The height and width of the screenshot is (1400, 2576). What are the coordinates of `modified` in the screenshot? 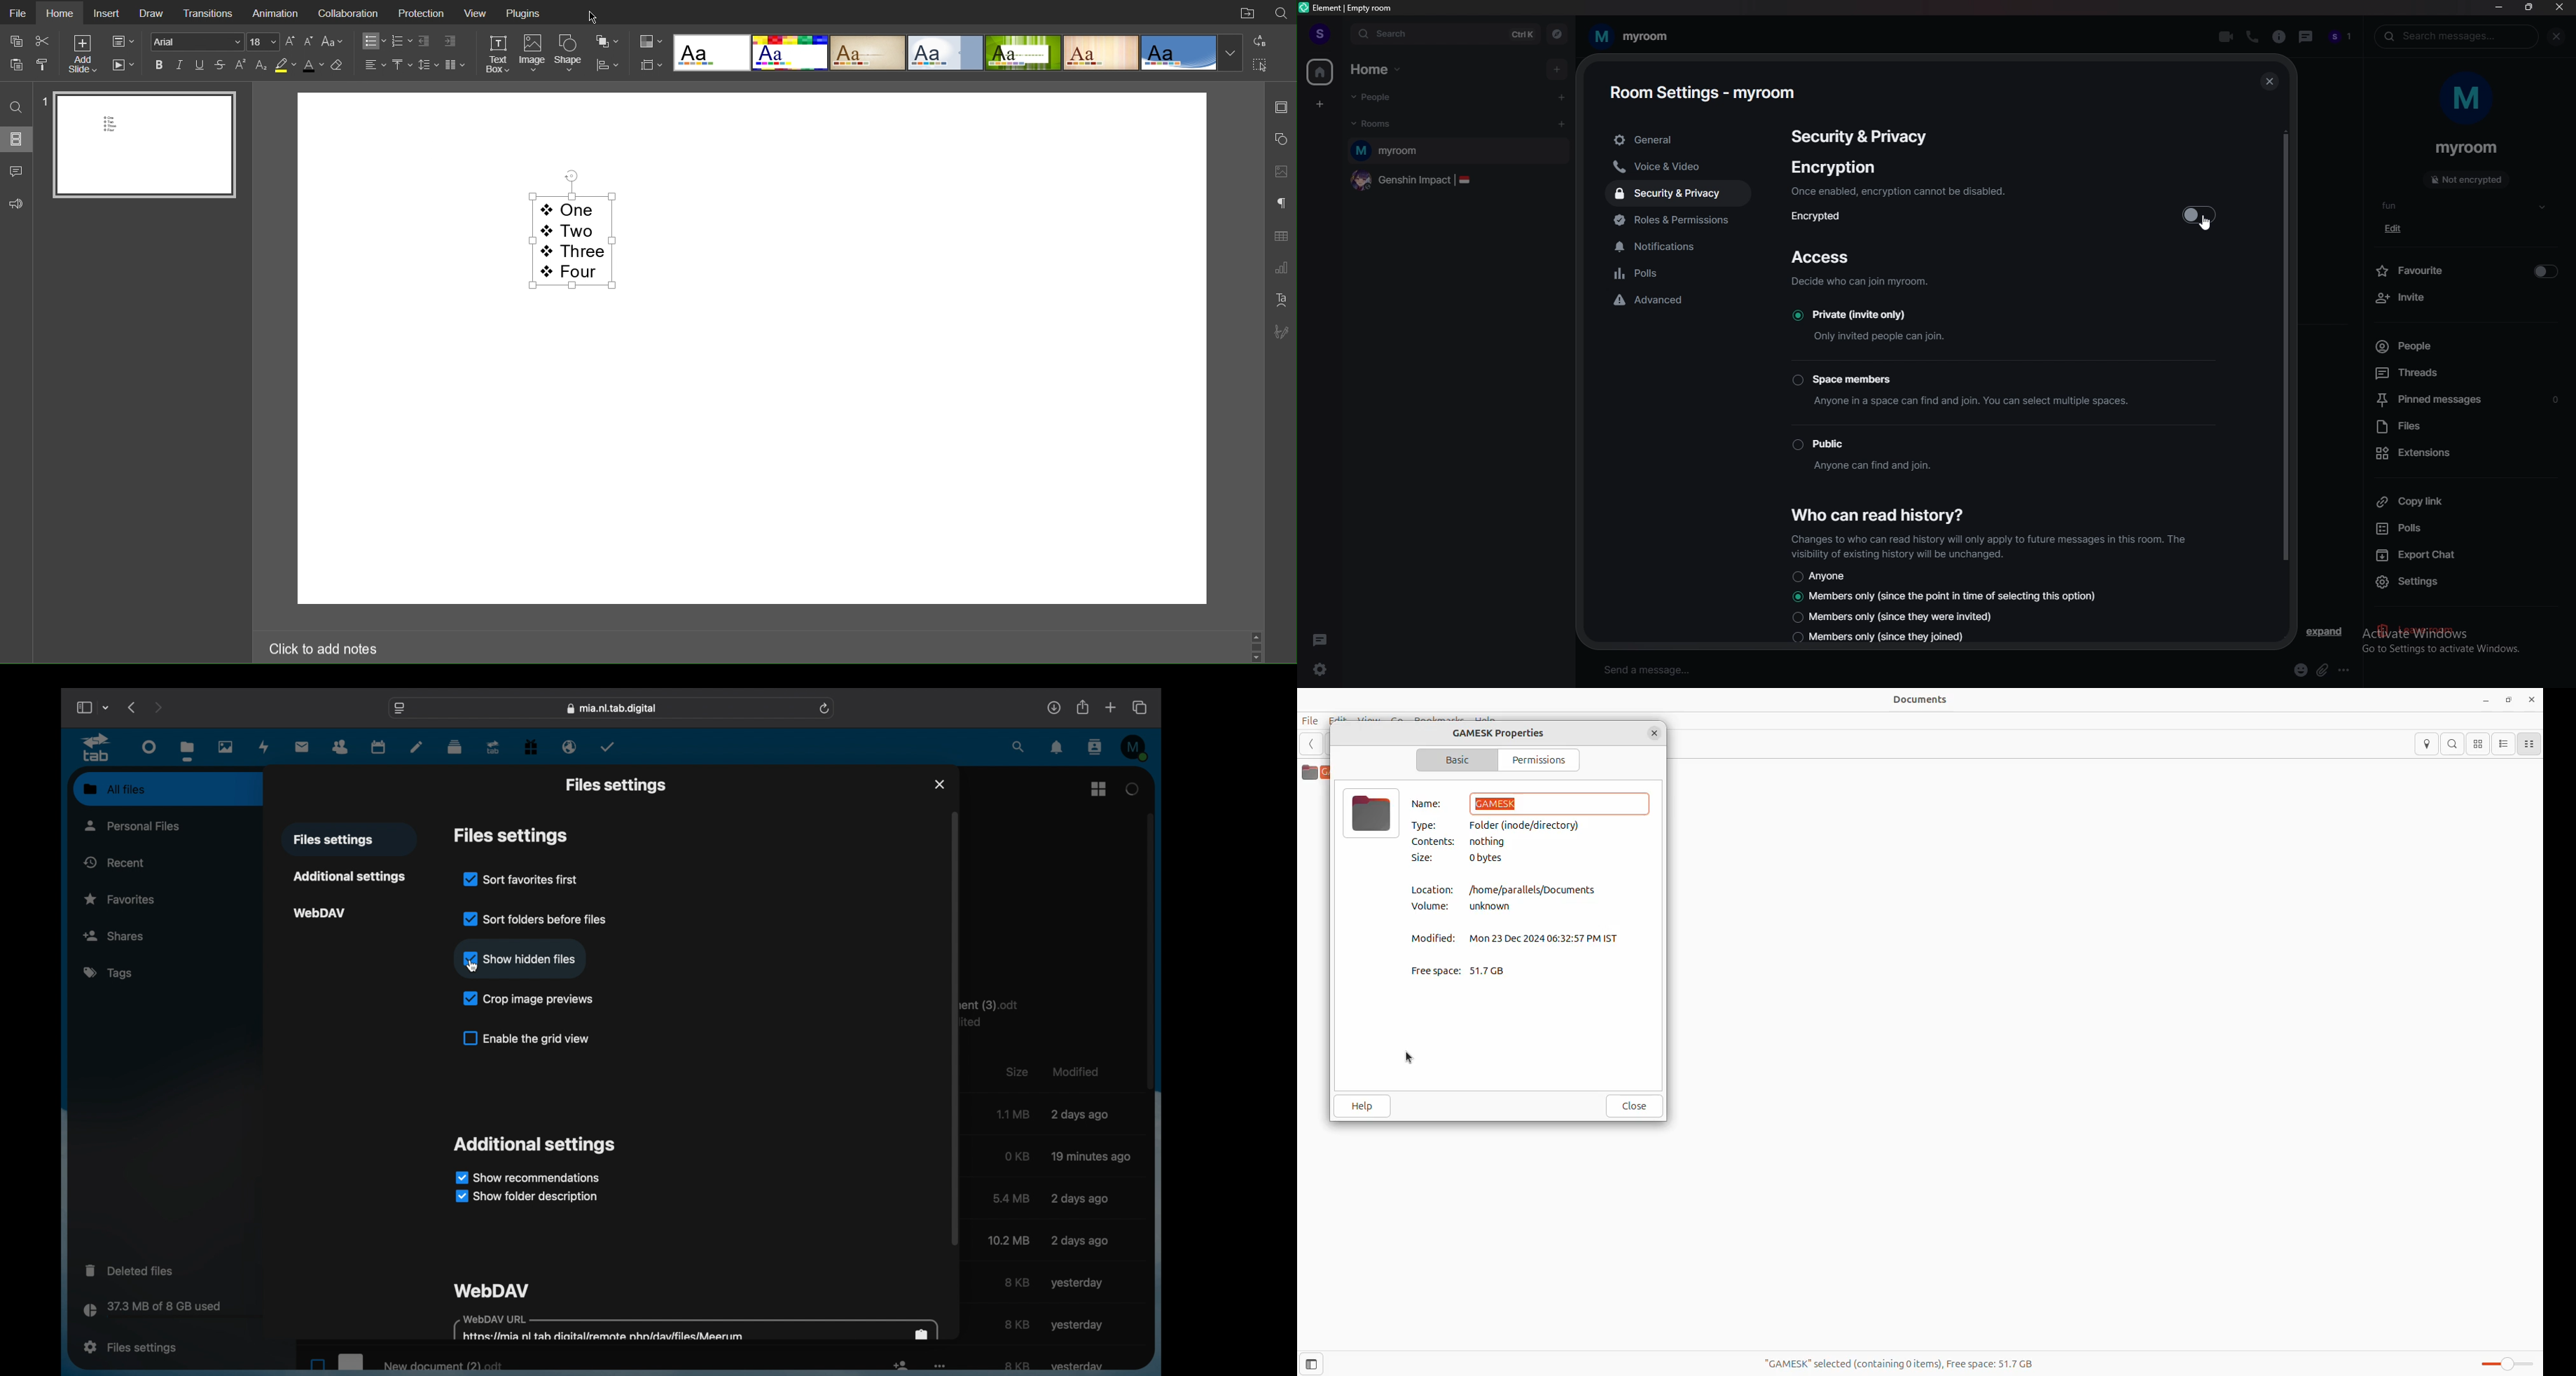 It's located at (1092, 1157).